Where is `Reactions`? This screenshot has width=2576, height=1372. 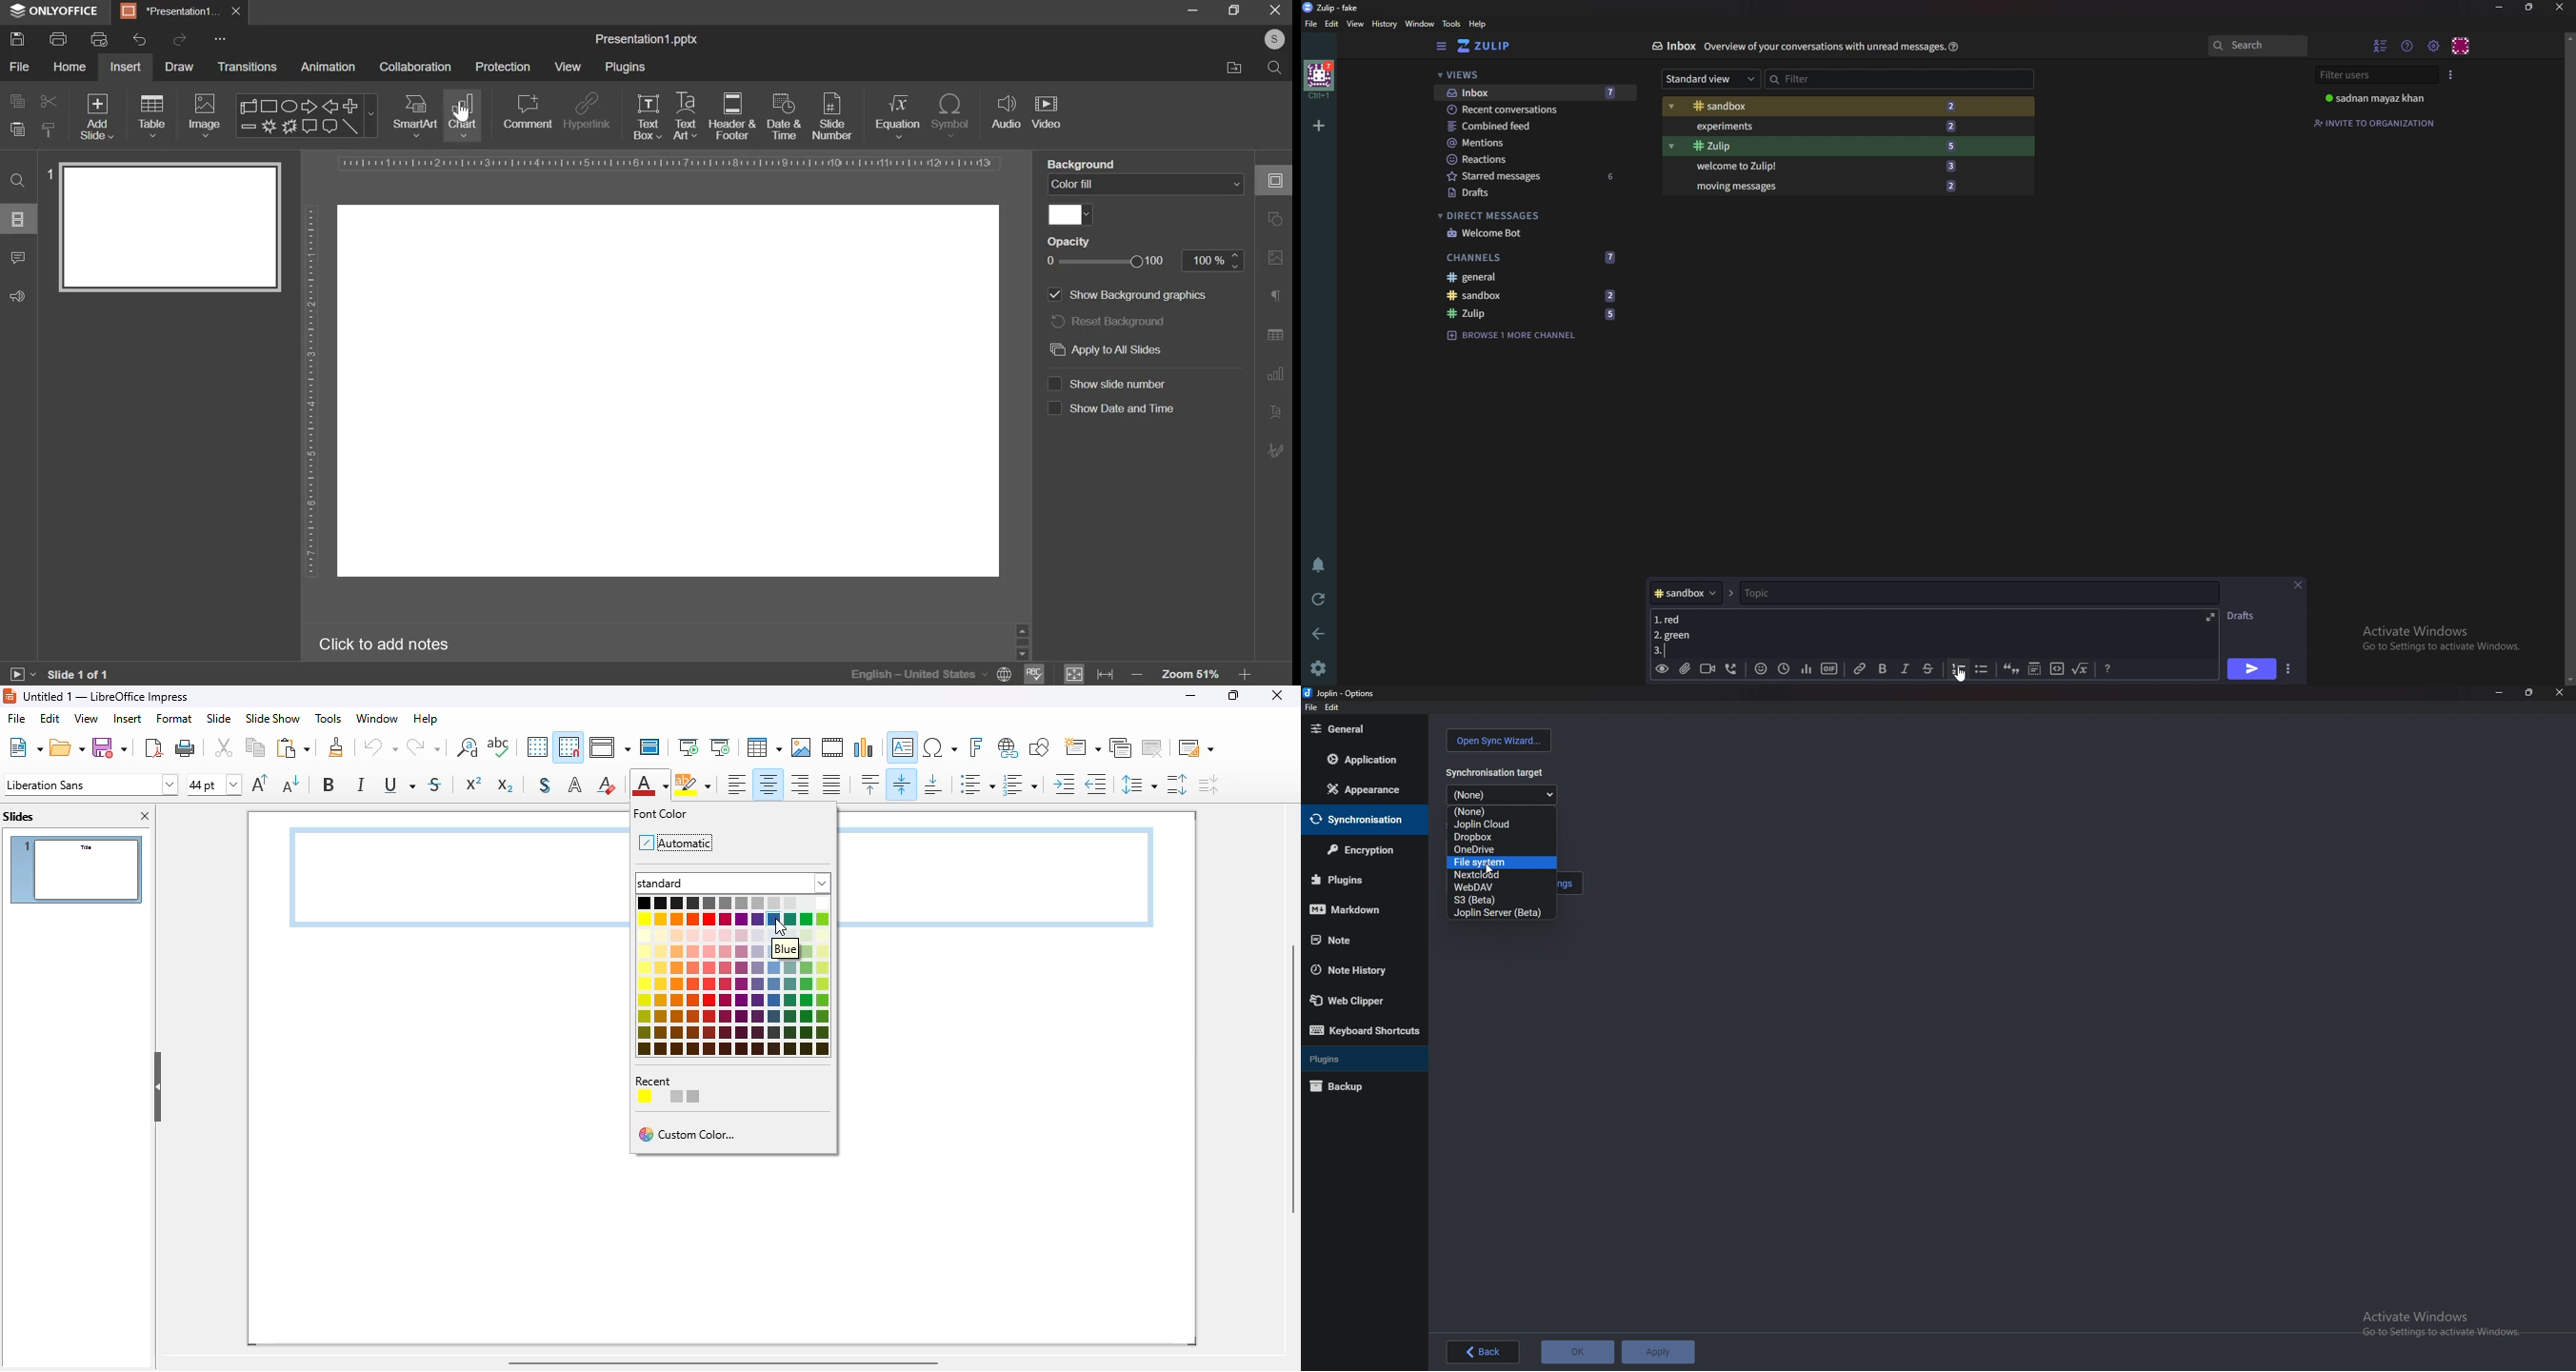 Reactions is located at coordinates (1531, 158).